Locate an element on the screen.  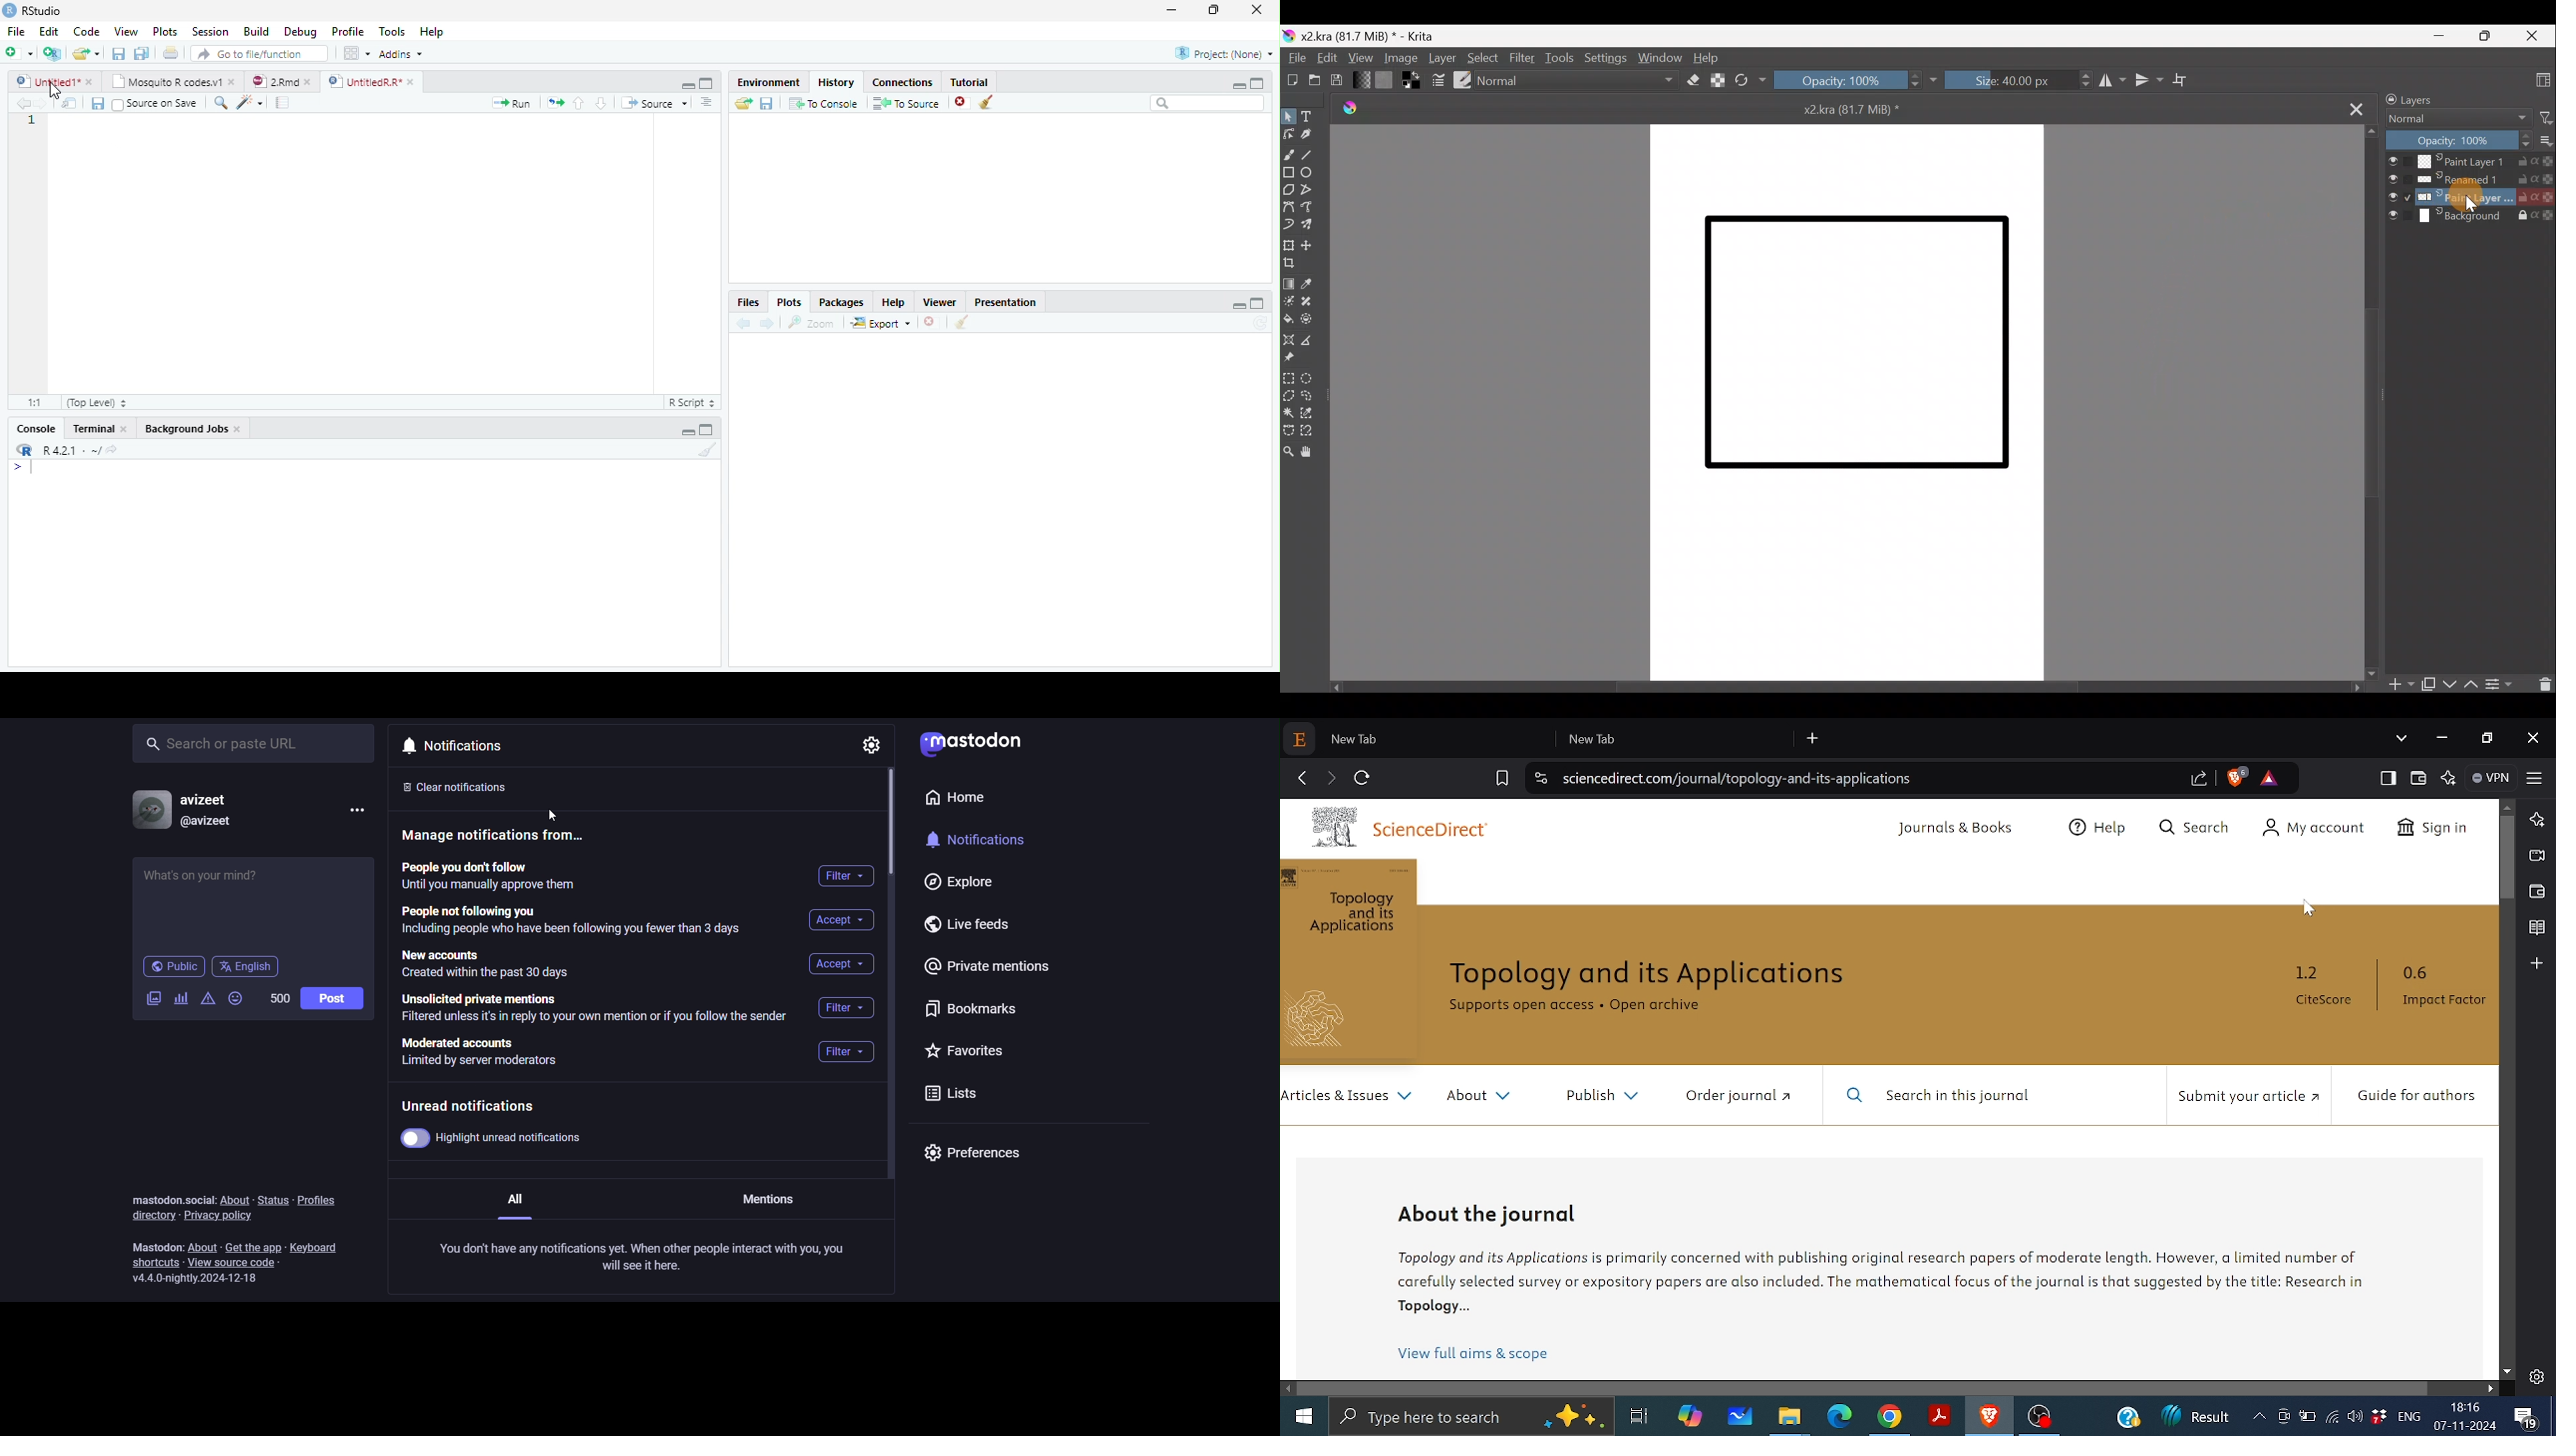
shortcuts is located at coordinates (152, 1264).